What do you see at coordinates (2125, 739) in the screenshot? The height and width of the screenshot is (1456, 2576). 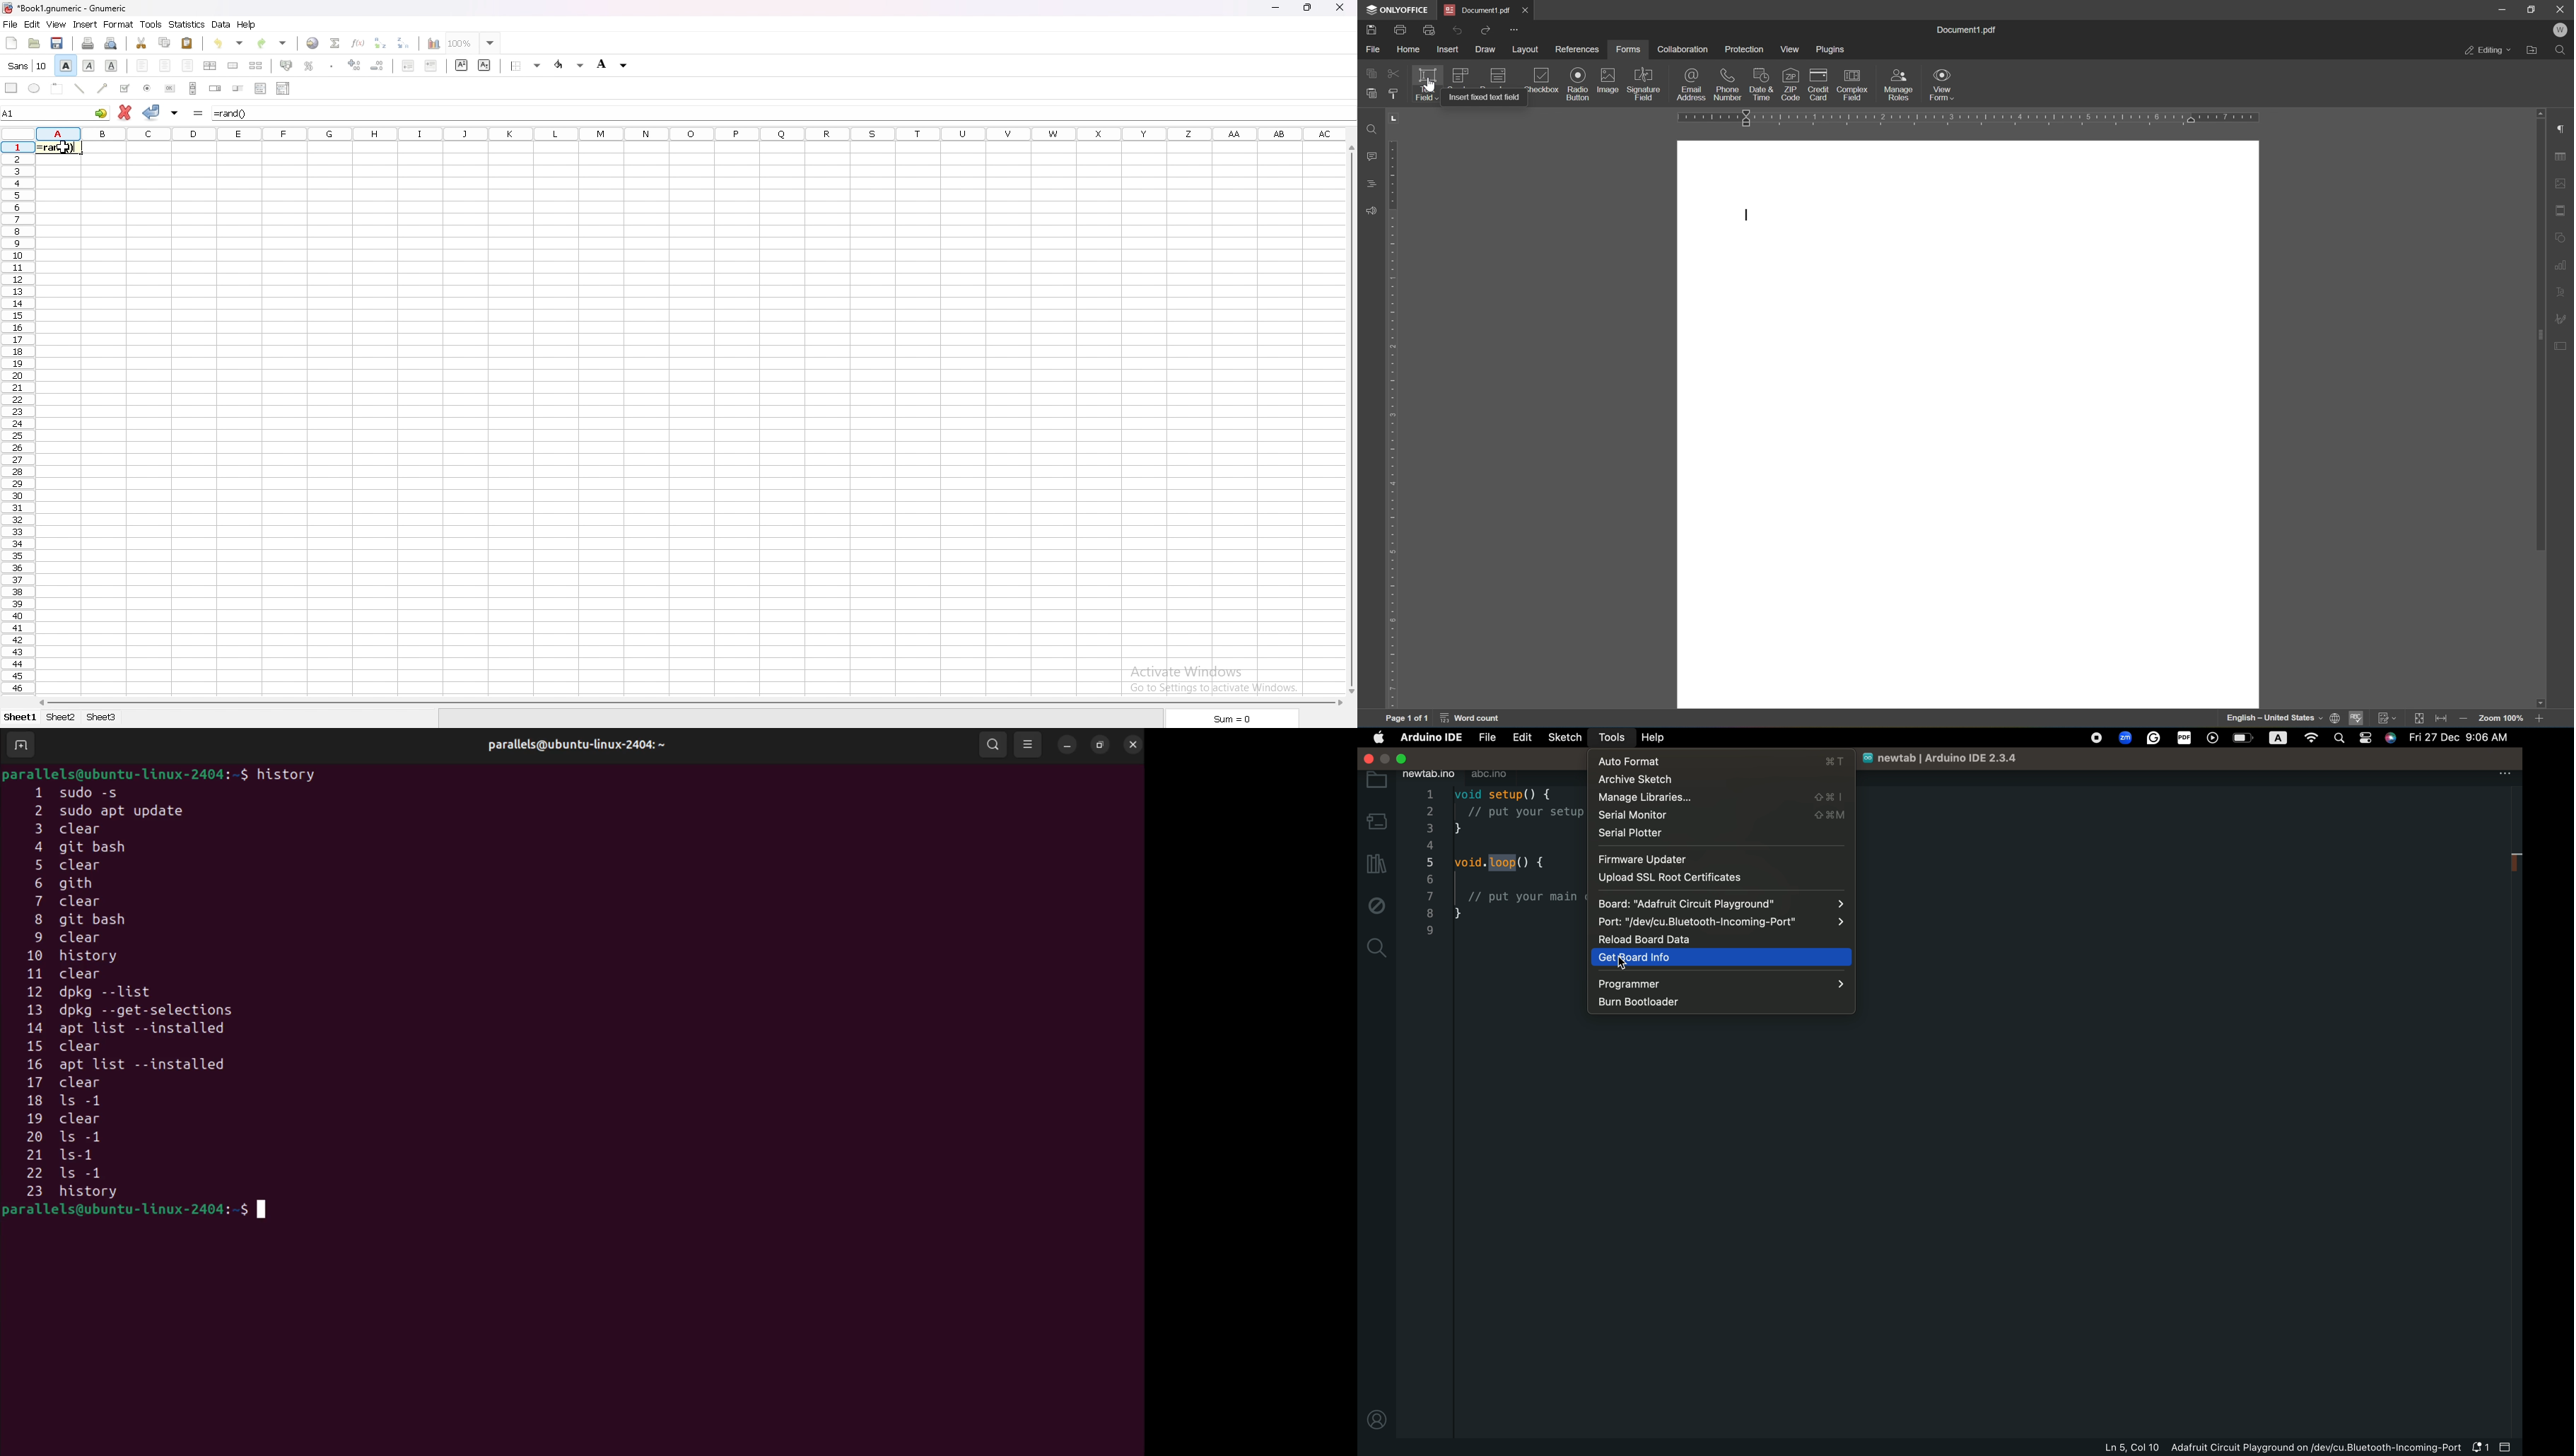 I see `Zoom` at bounding box center [2125, 739].